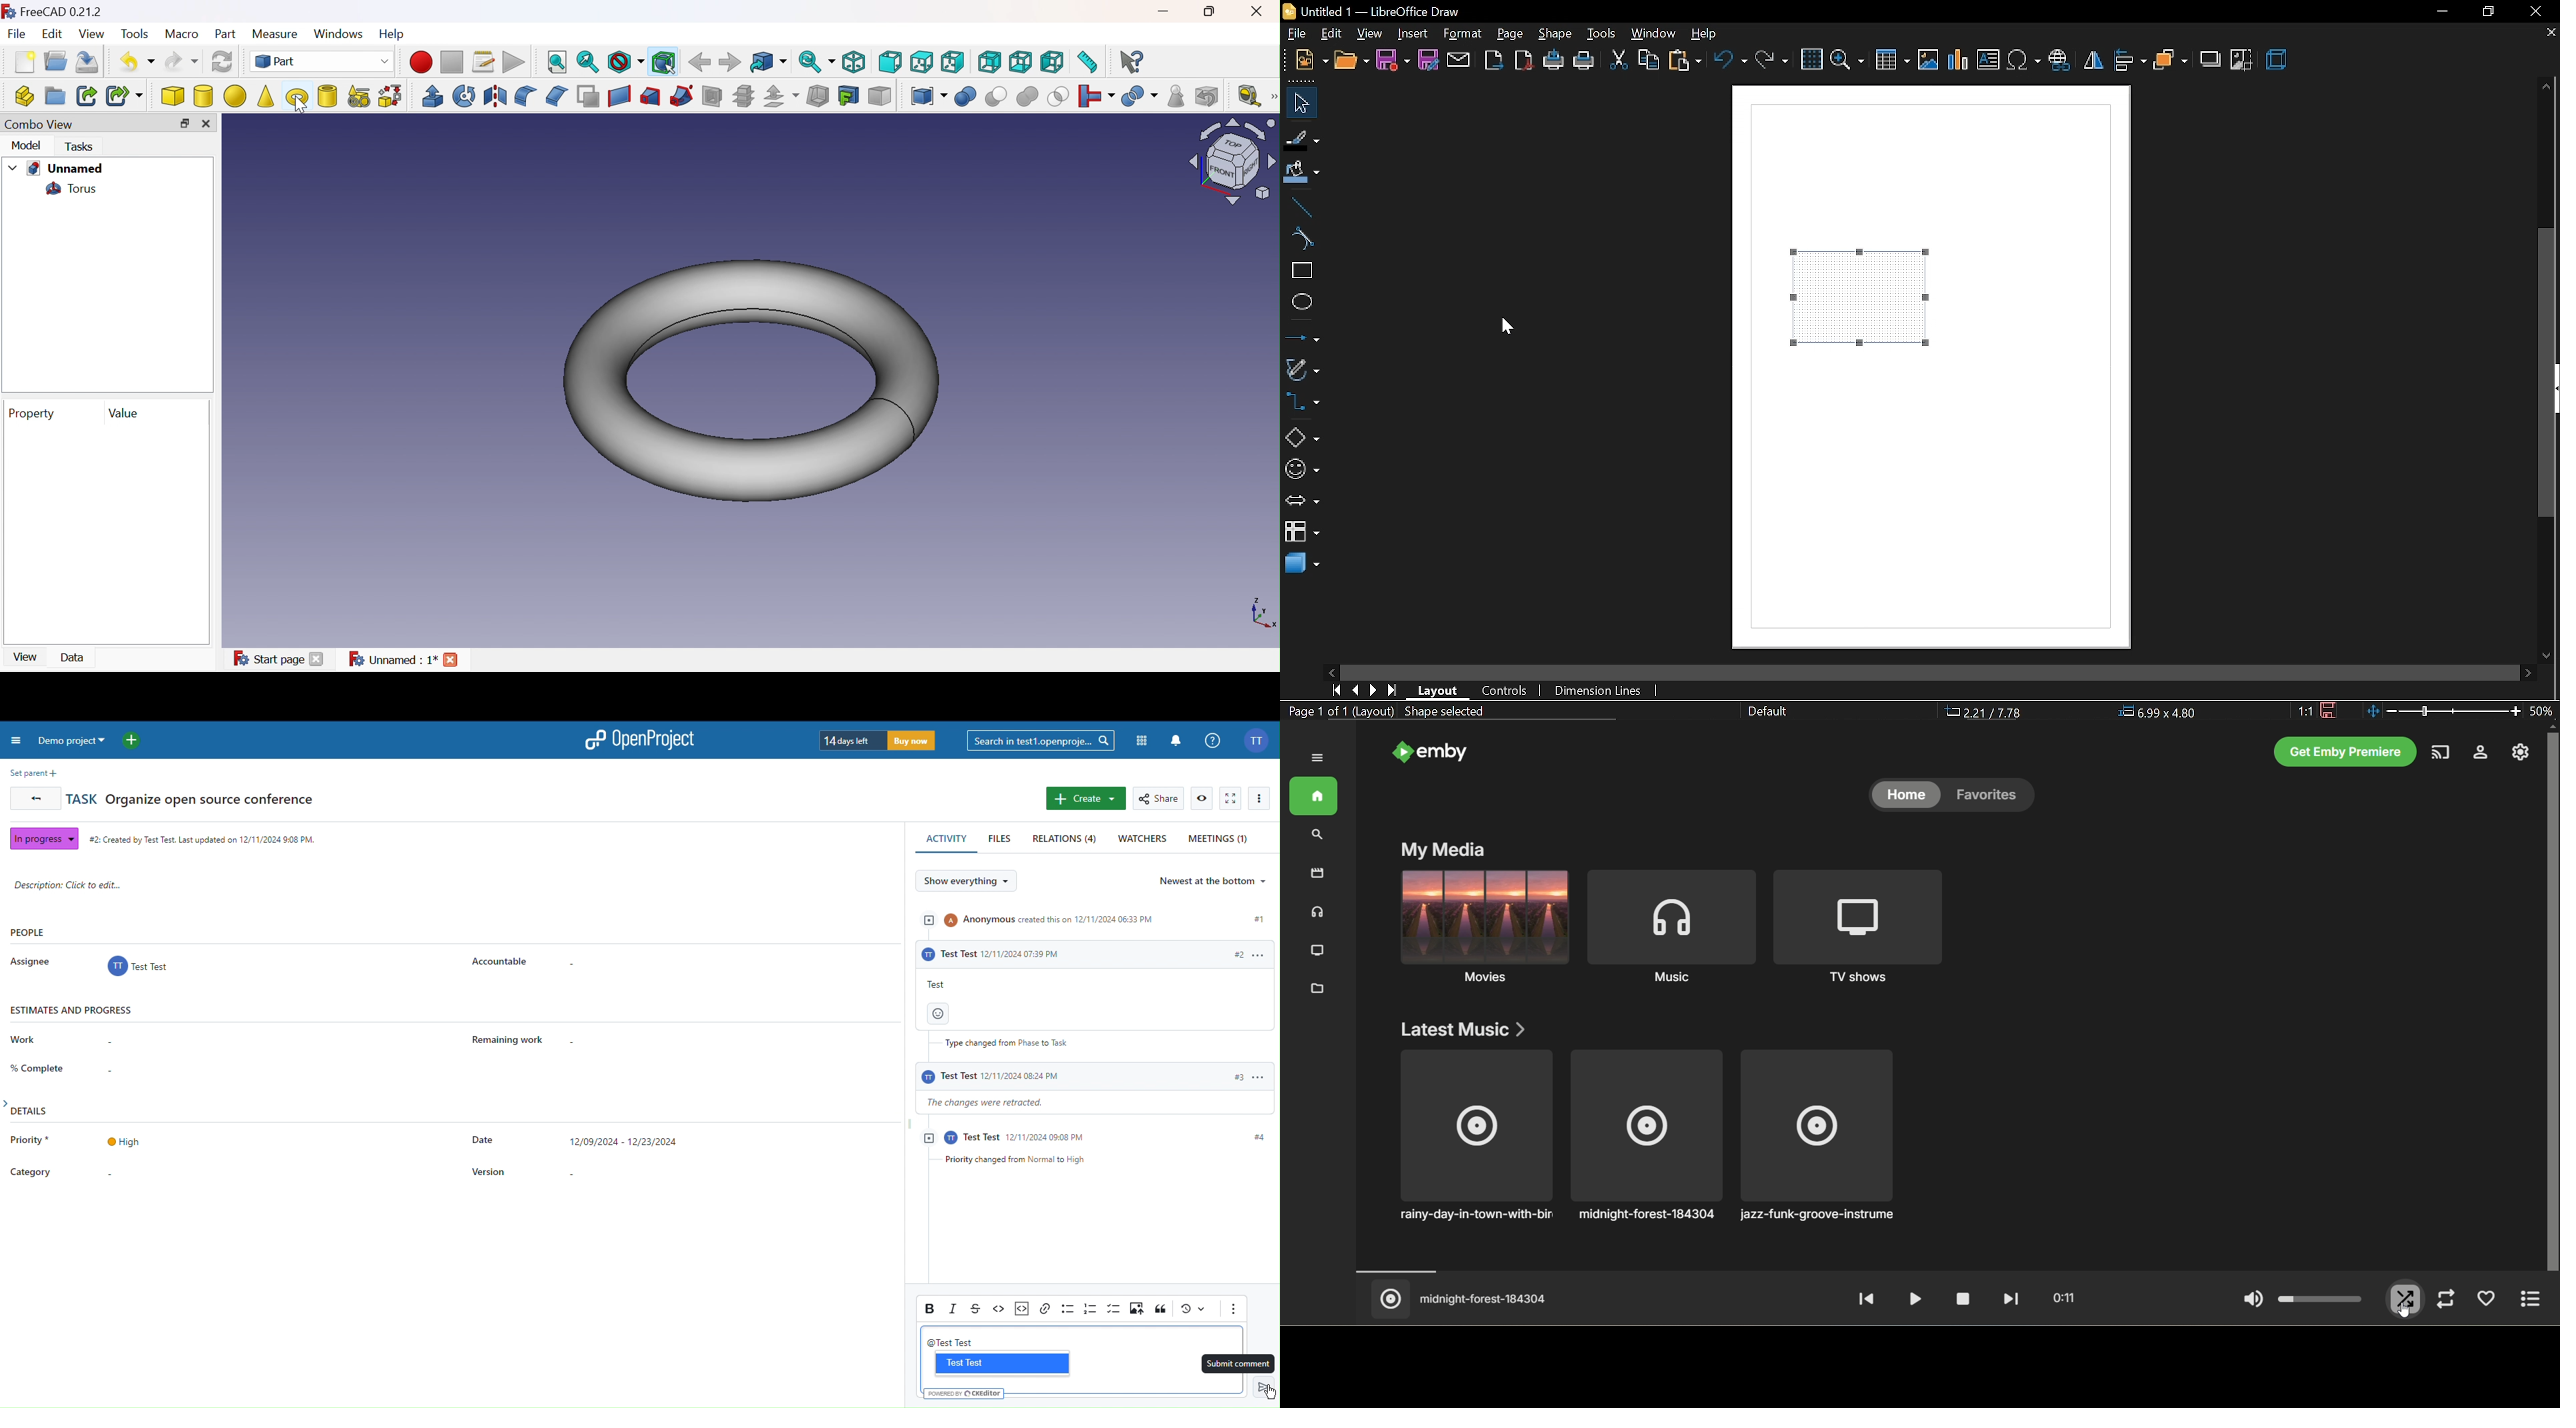 This screenshot has width=2576, height=1428. What do you see at coordinates (1090, 1037) in the screenshot?
I see `Activity ` at bounding box center [1090, 1037].